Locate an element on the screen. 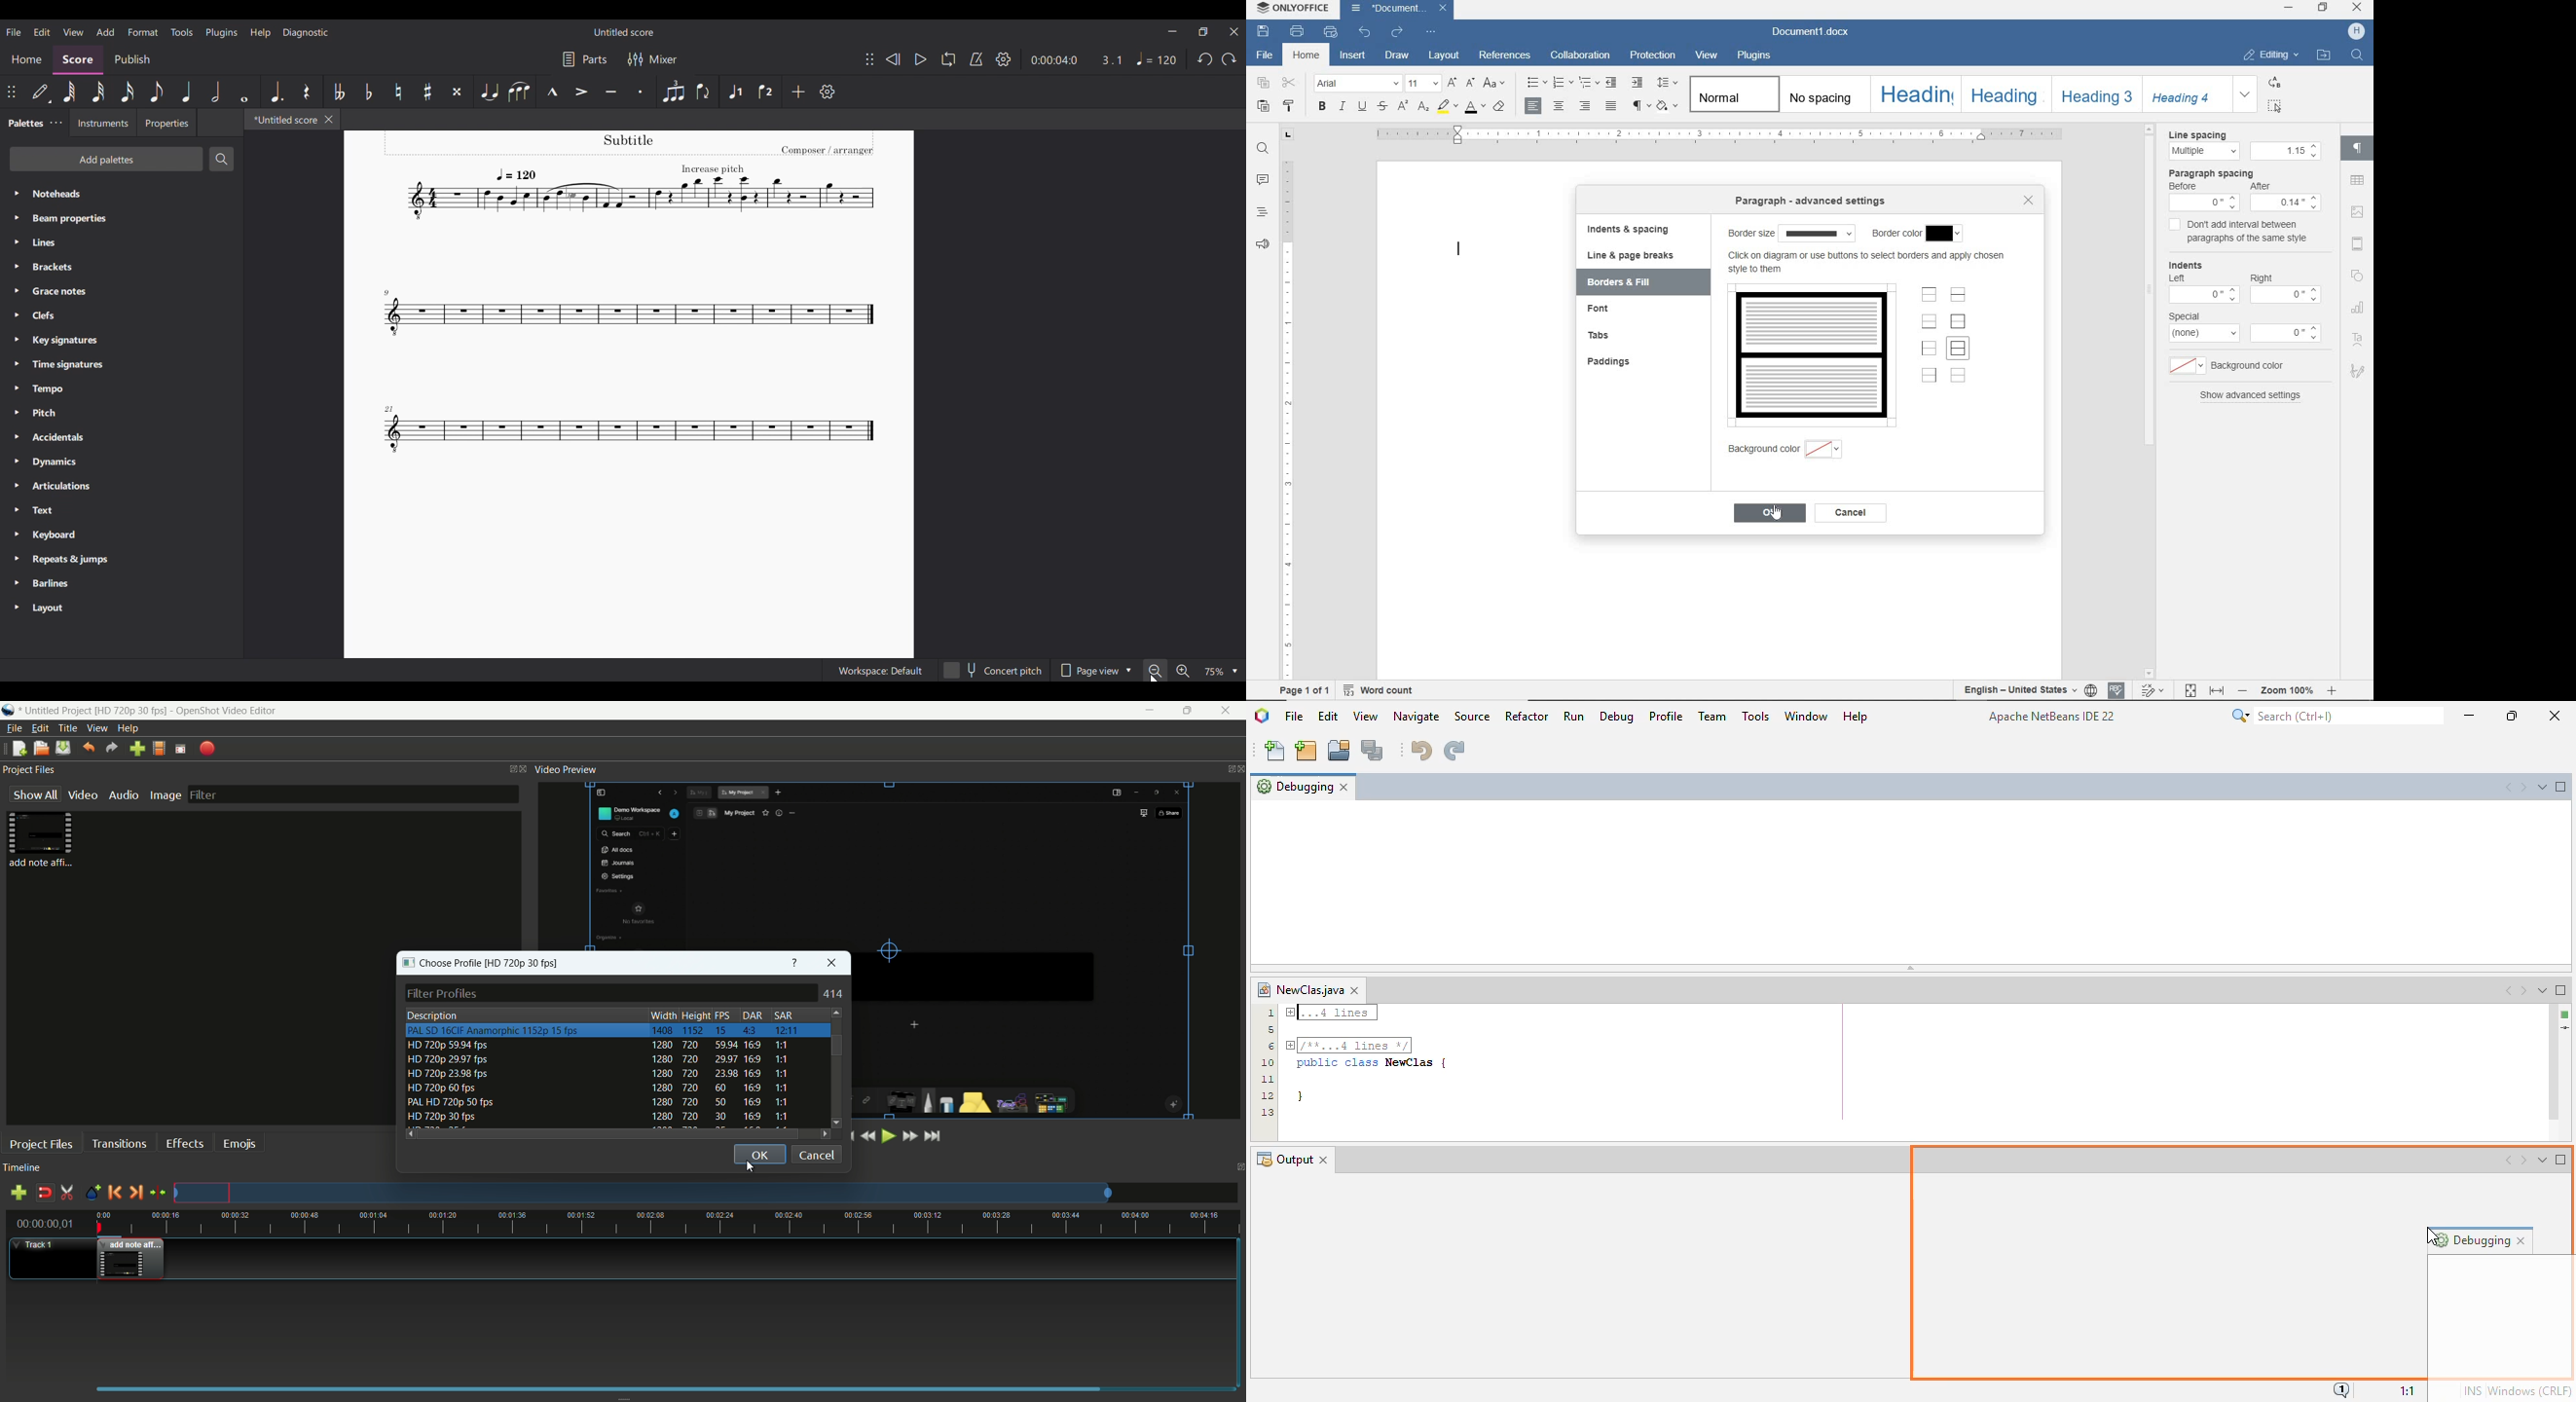  navigate is located at coordinates (1417, 717).